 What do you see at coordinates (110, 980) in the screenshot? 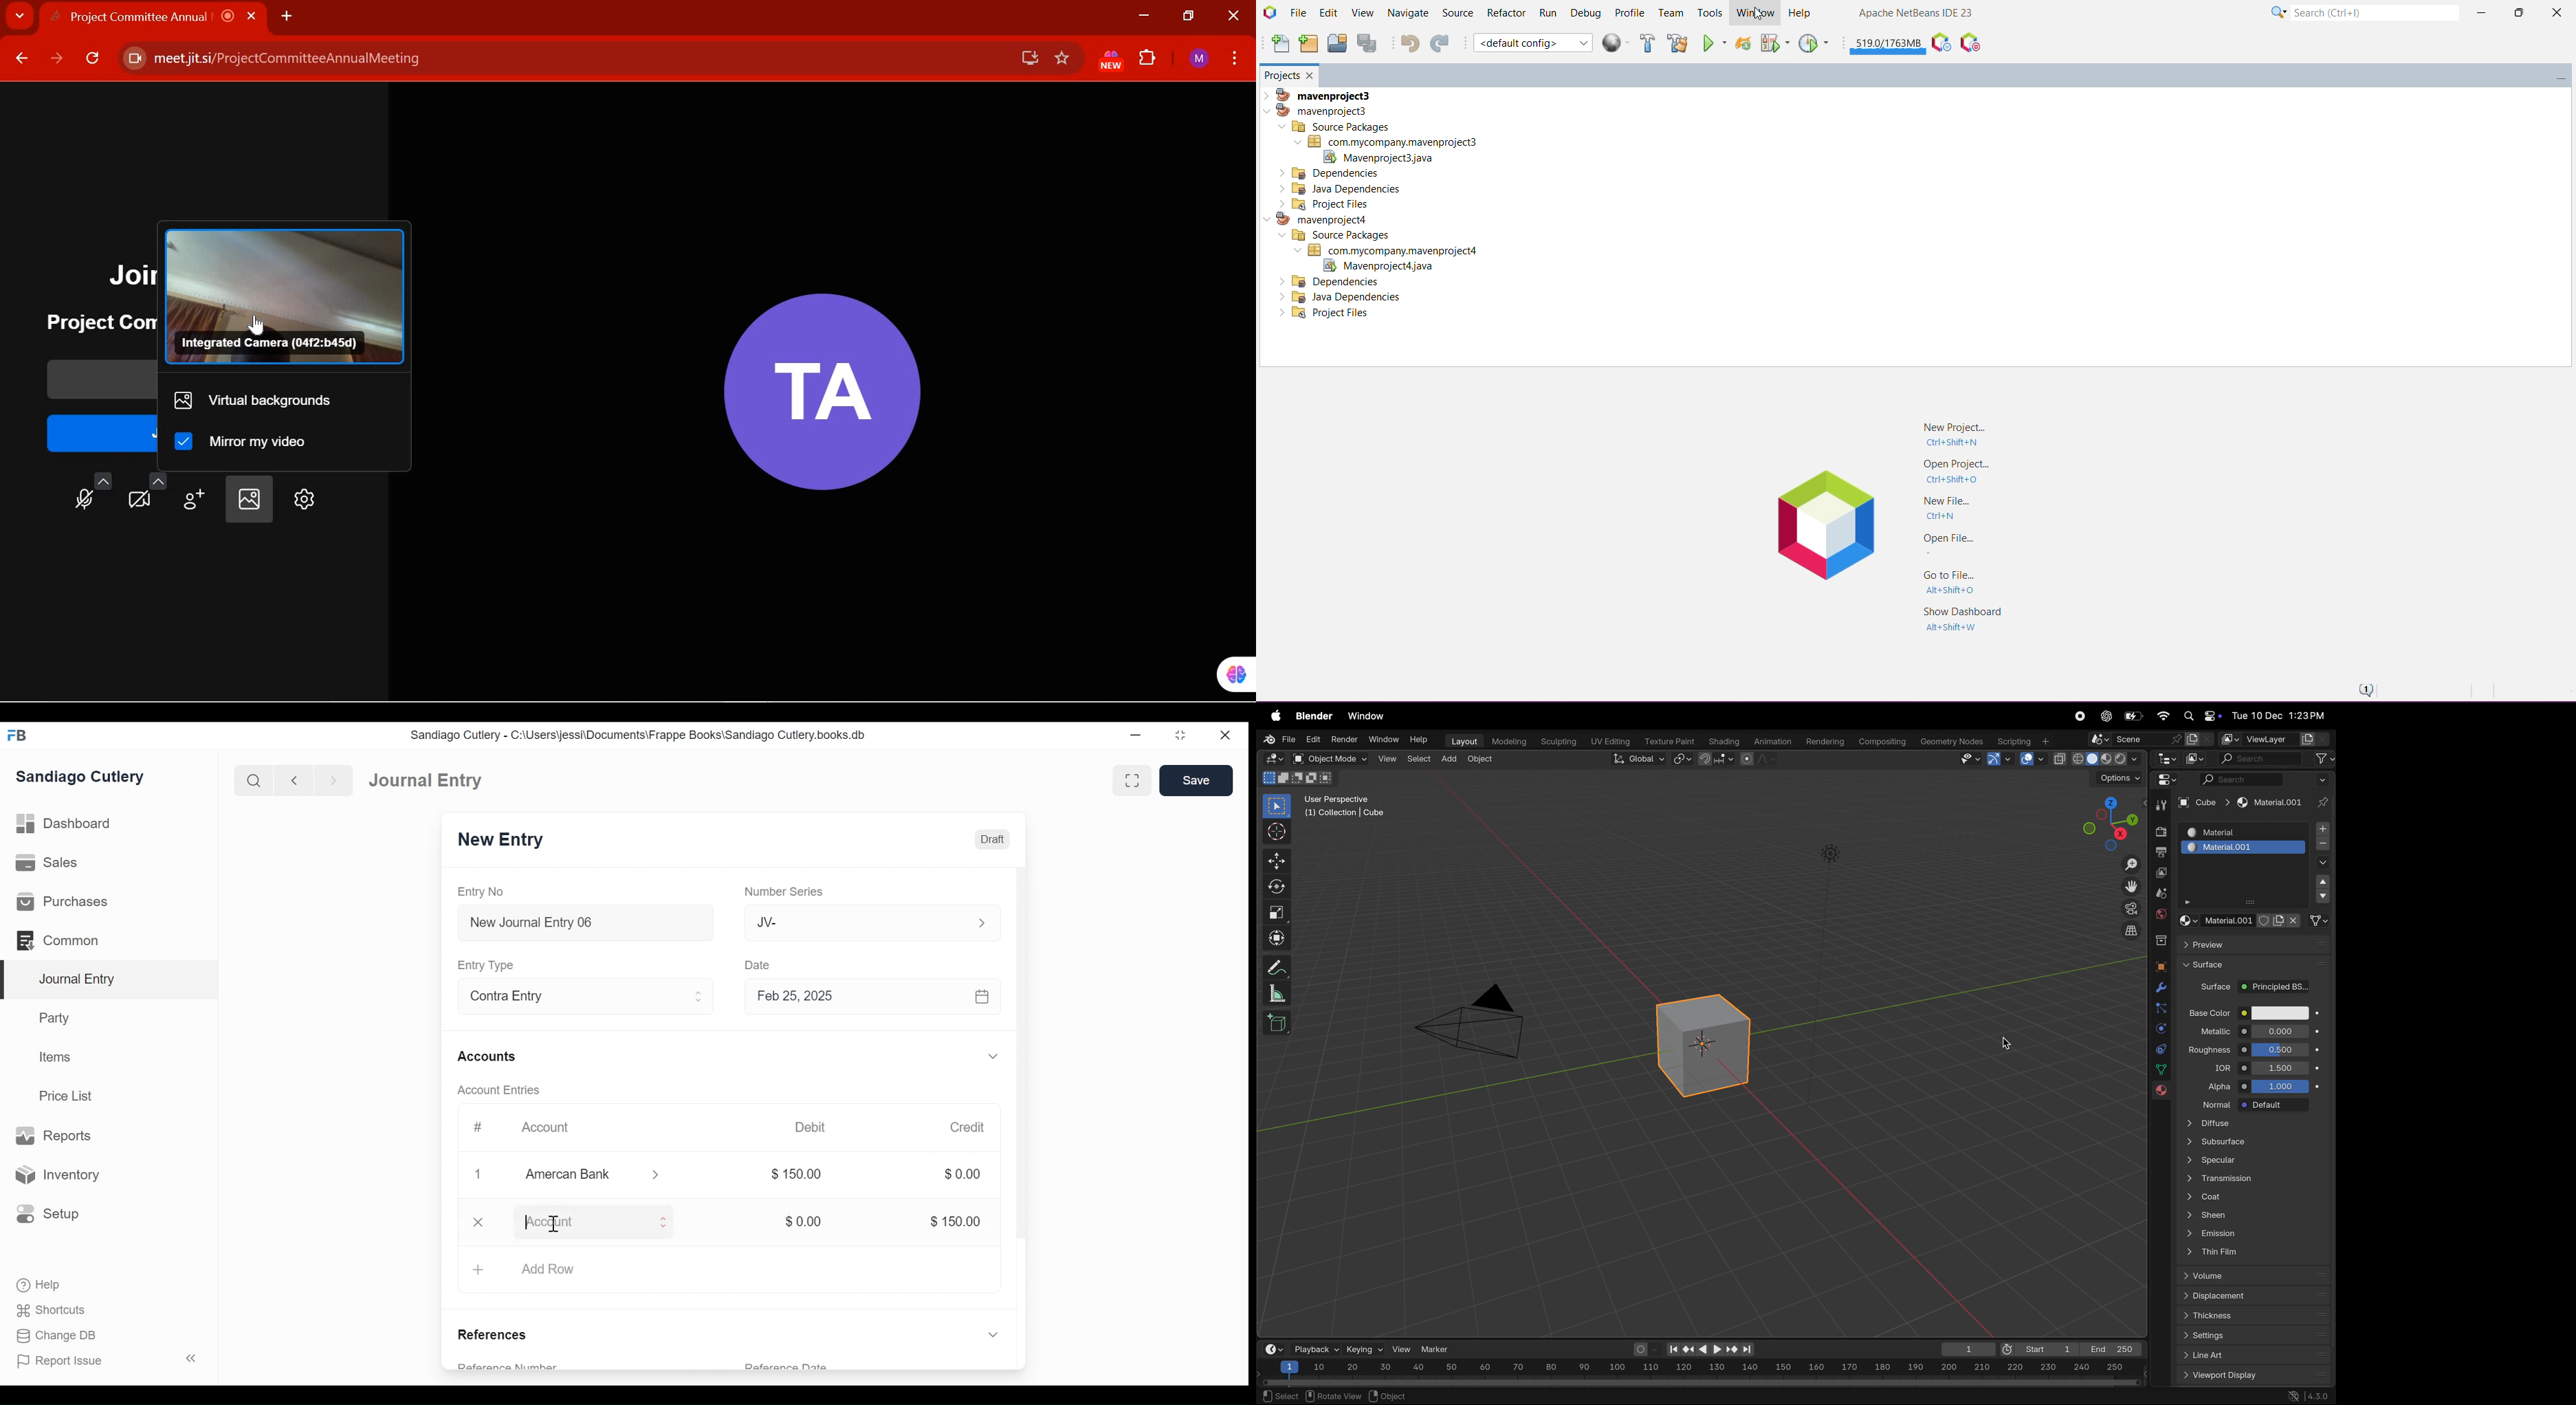
I see `Journal Entry` at bounding box center [110, 980].